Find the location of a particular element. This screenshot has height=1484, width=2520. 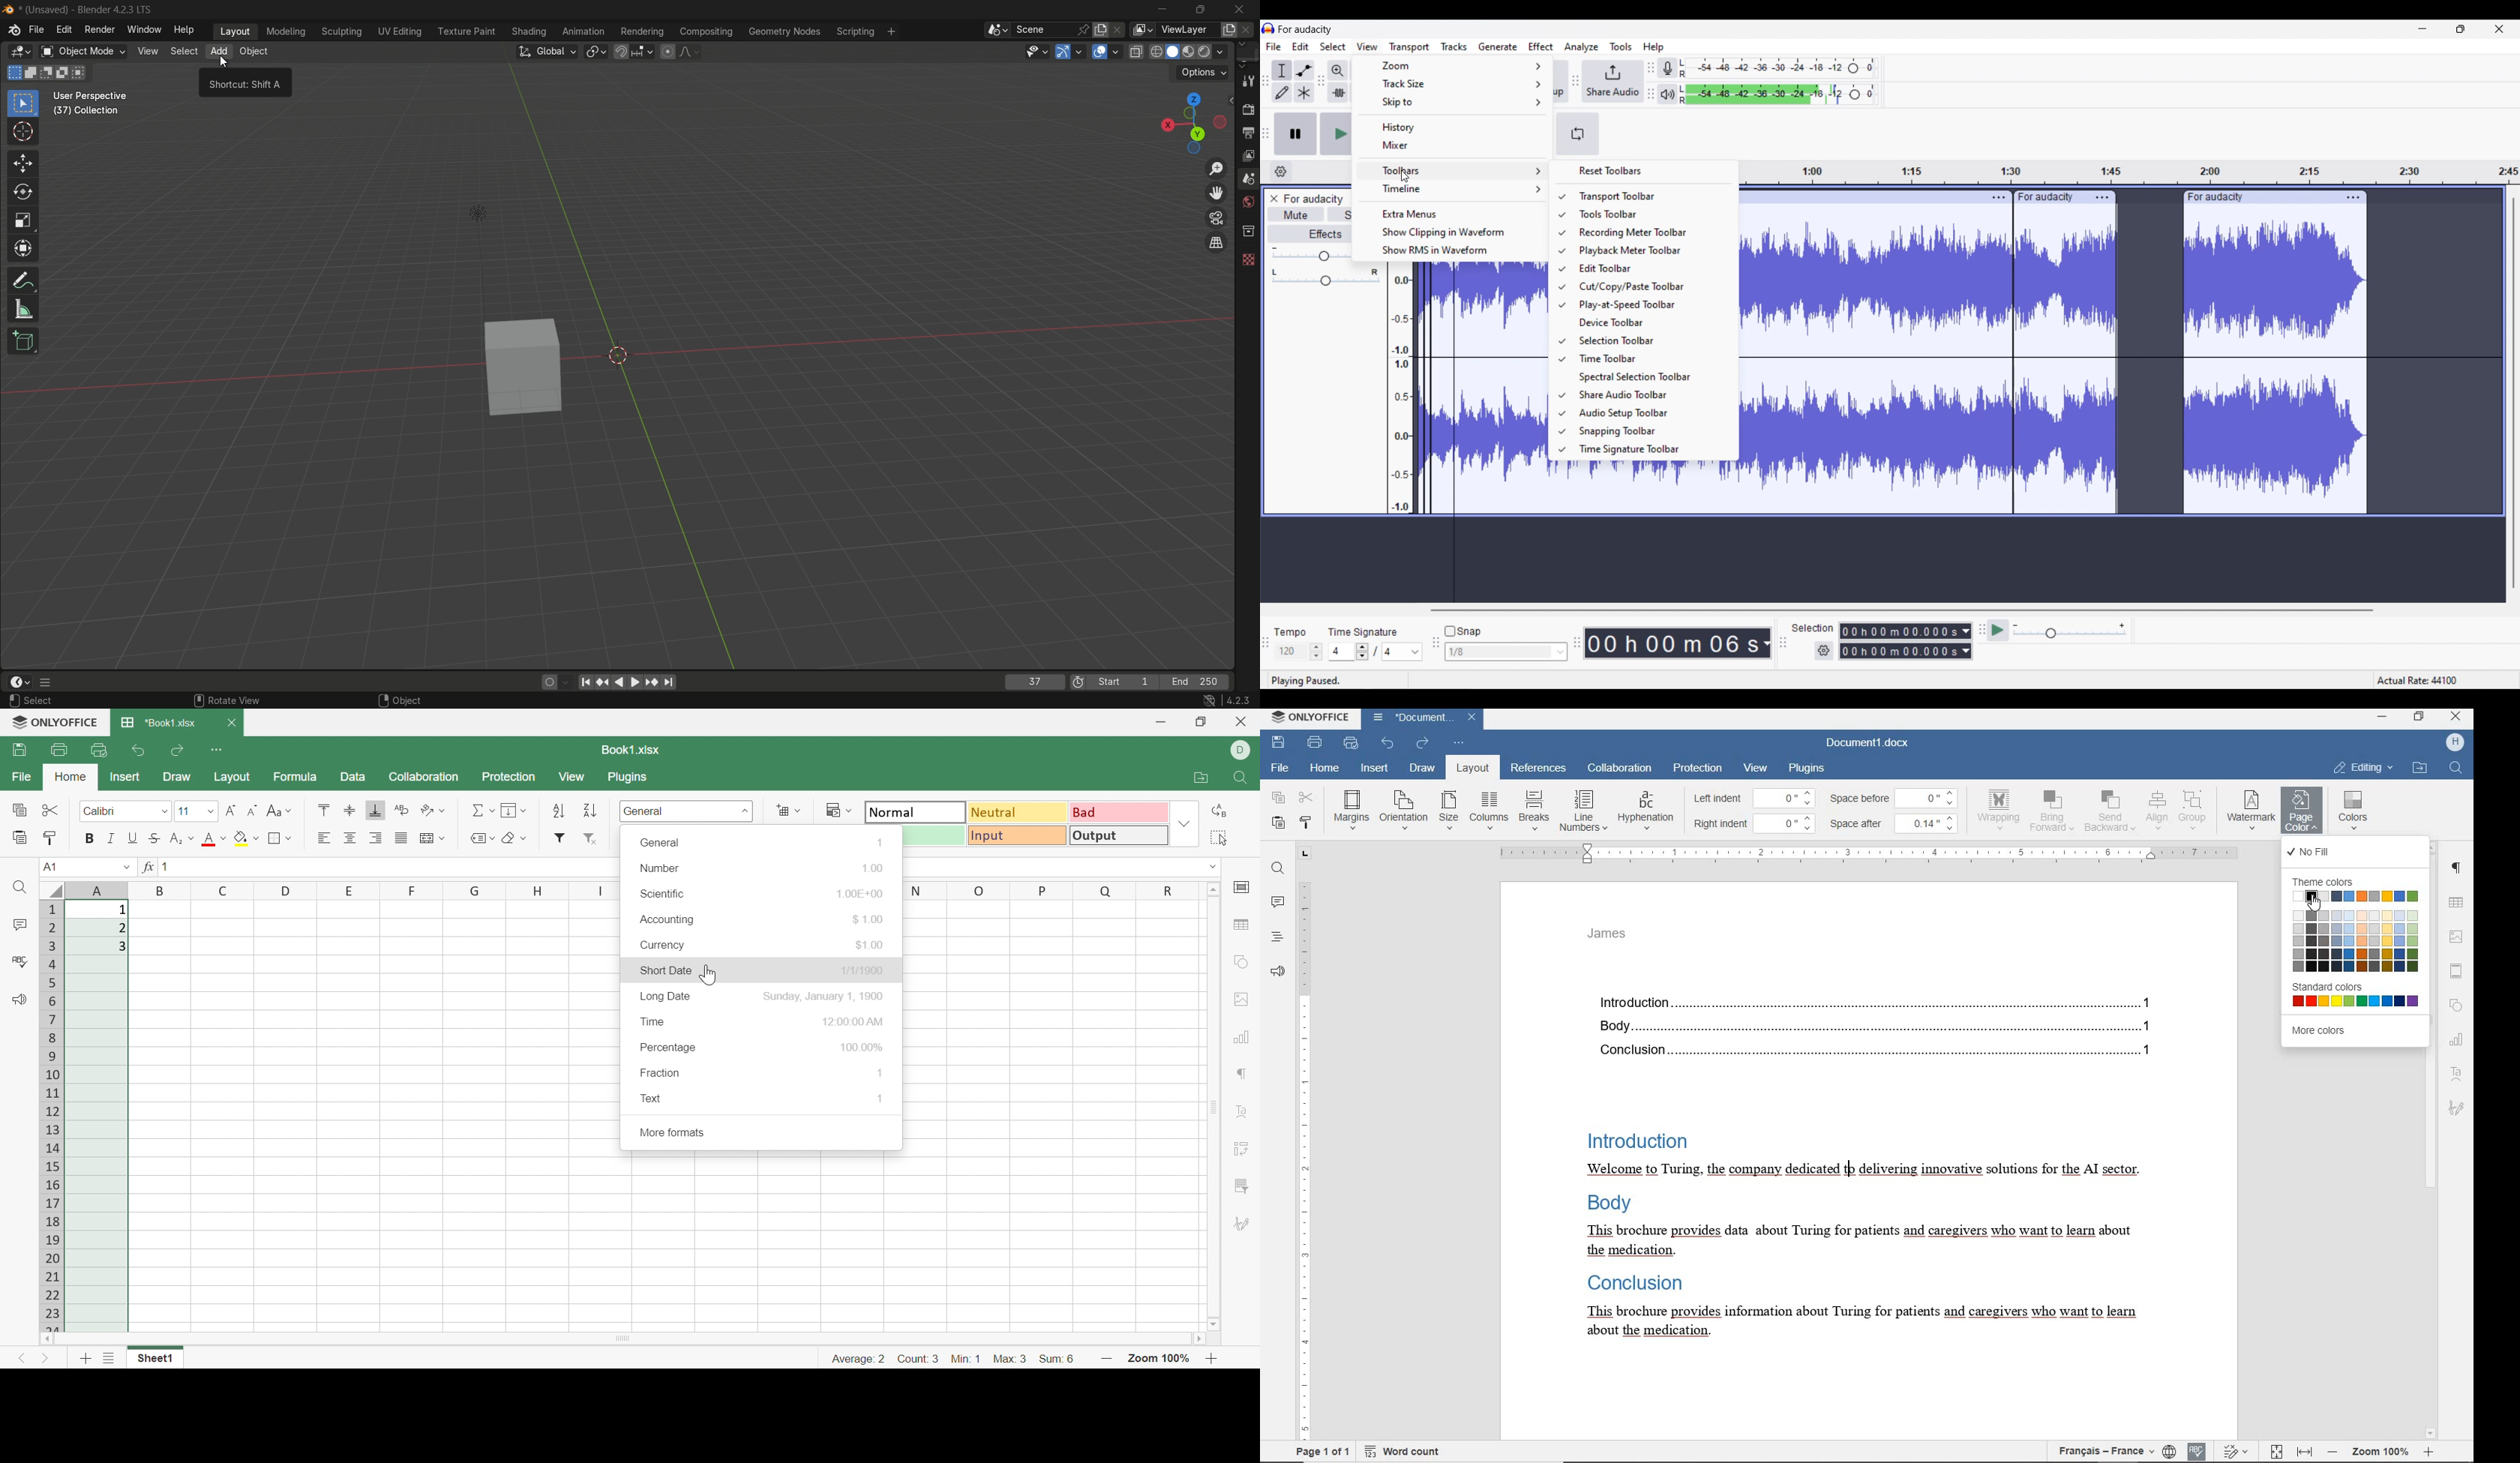

Track size options is located at coordinates (1452, 83).